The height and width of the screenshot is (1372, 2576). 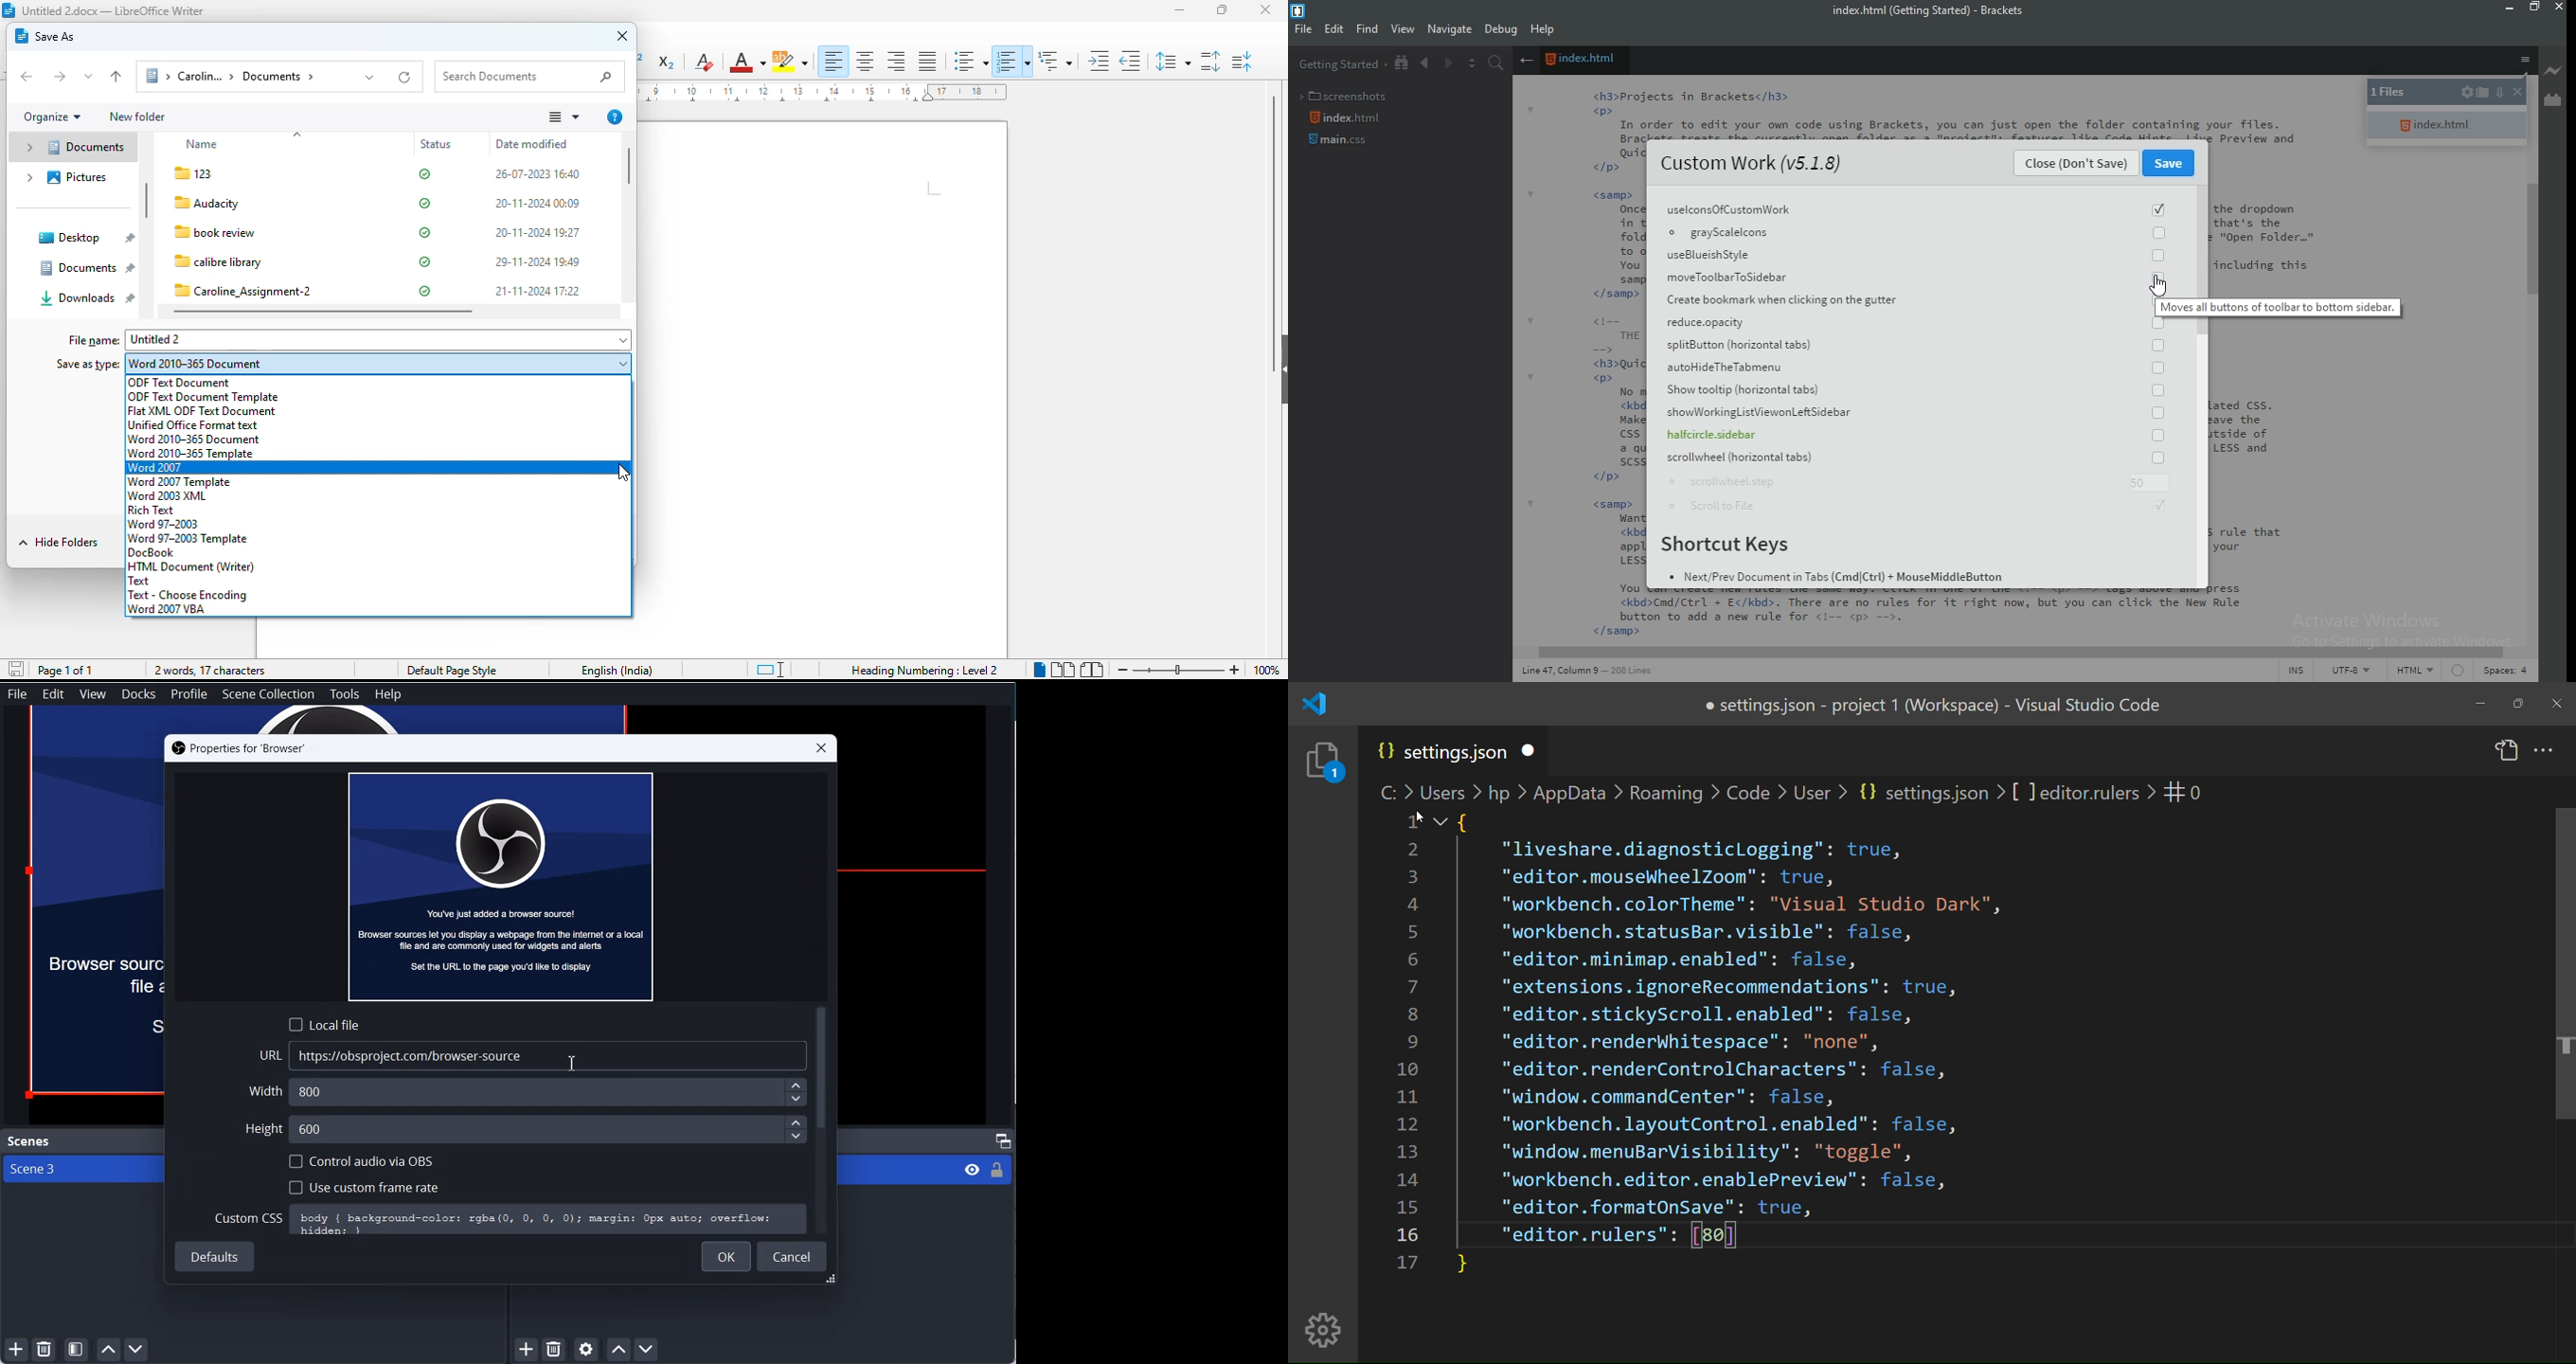 I want to click on Scenes, so click(x=27, y=1141).